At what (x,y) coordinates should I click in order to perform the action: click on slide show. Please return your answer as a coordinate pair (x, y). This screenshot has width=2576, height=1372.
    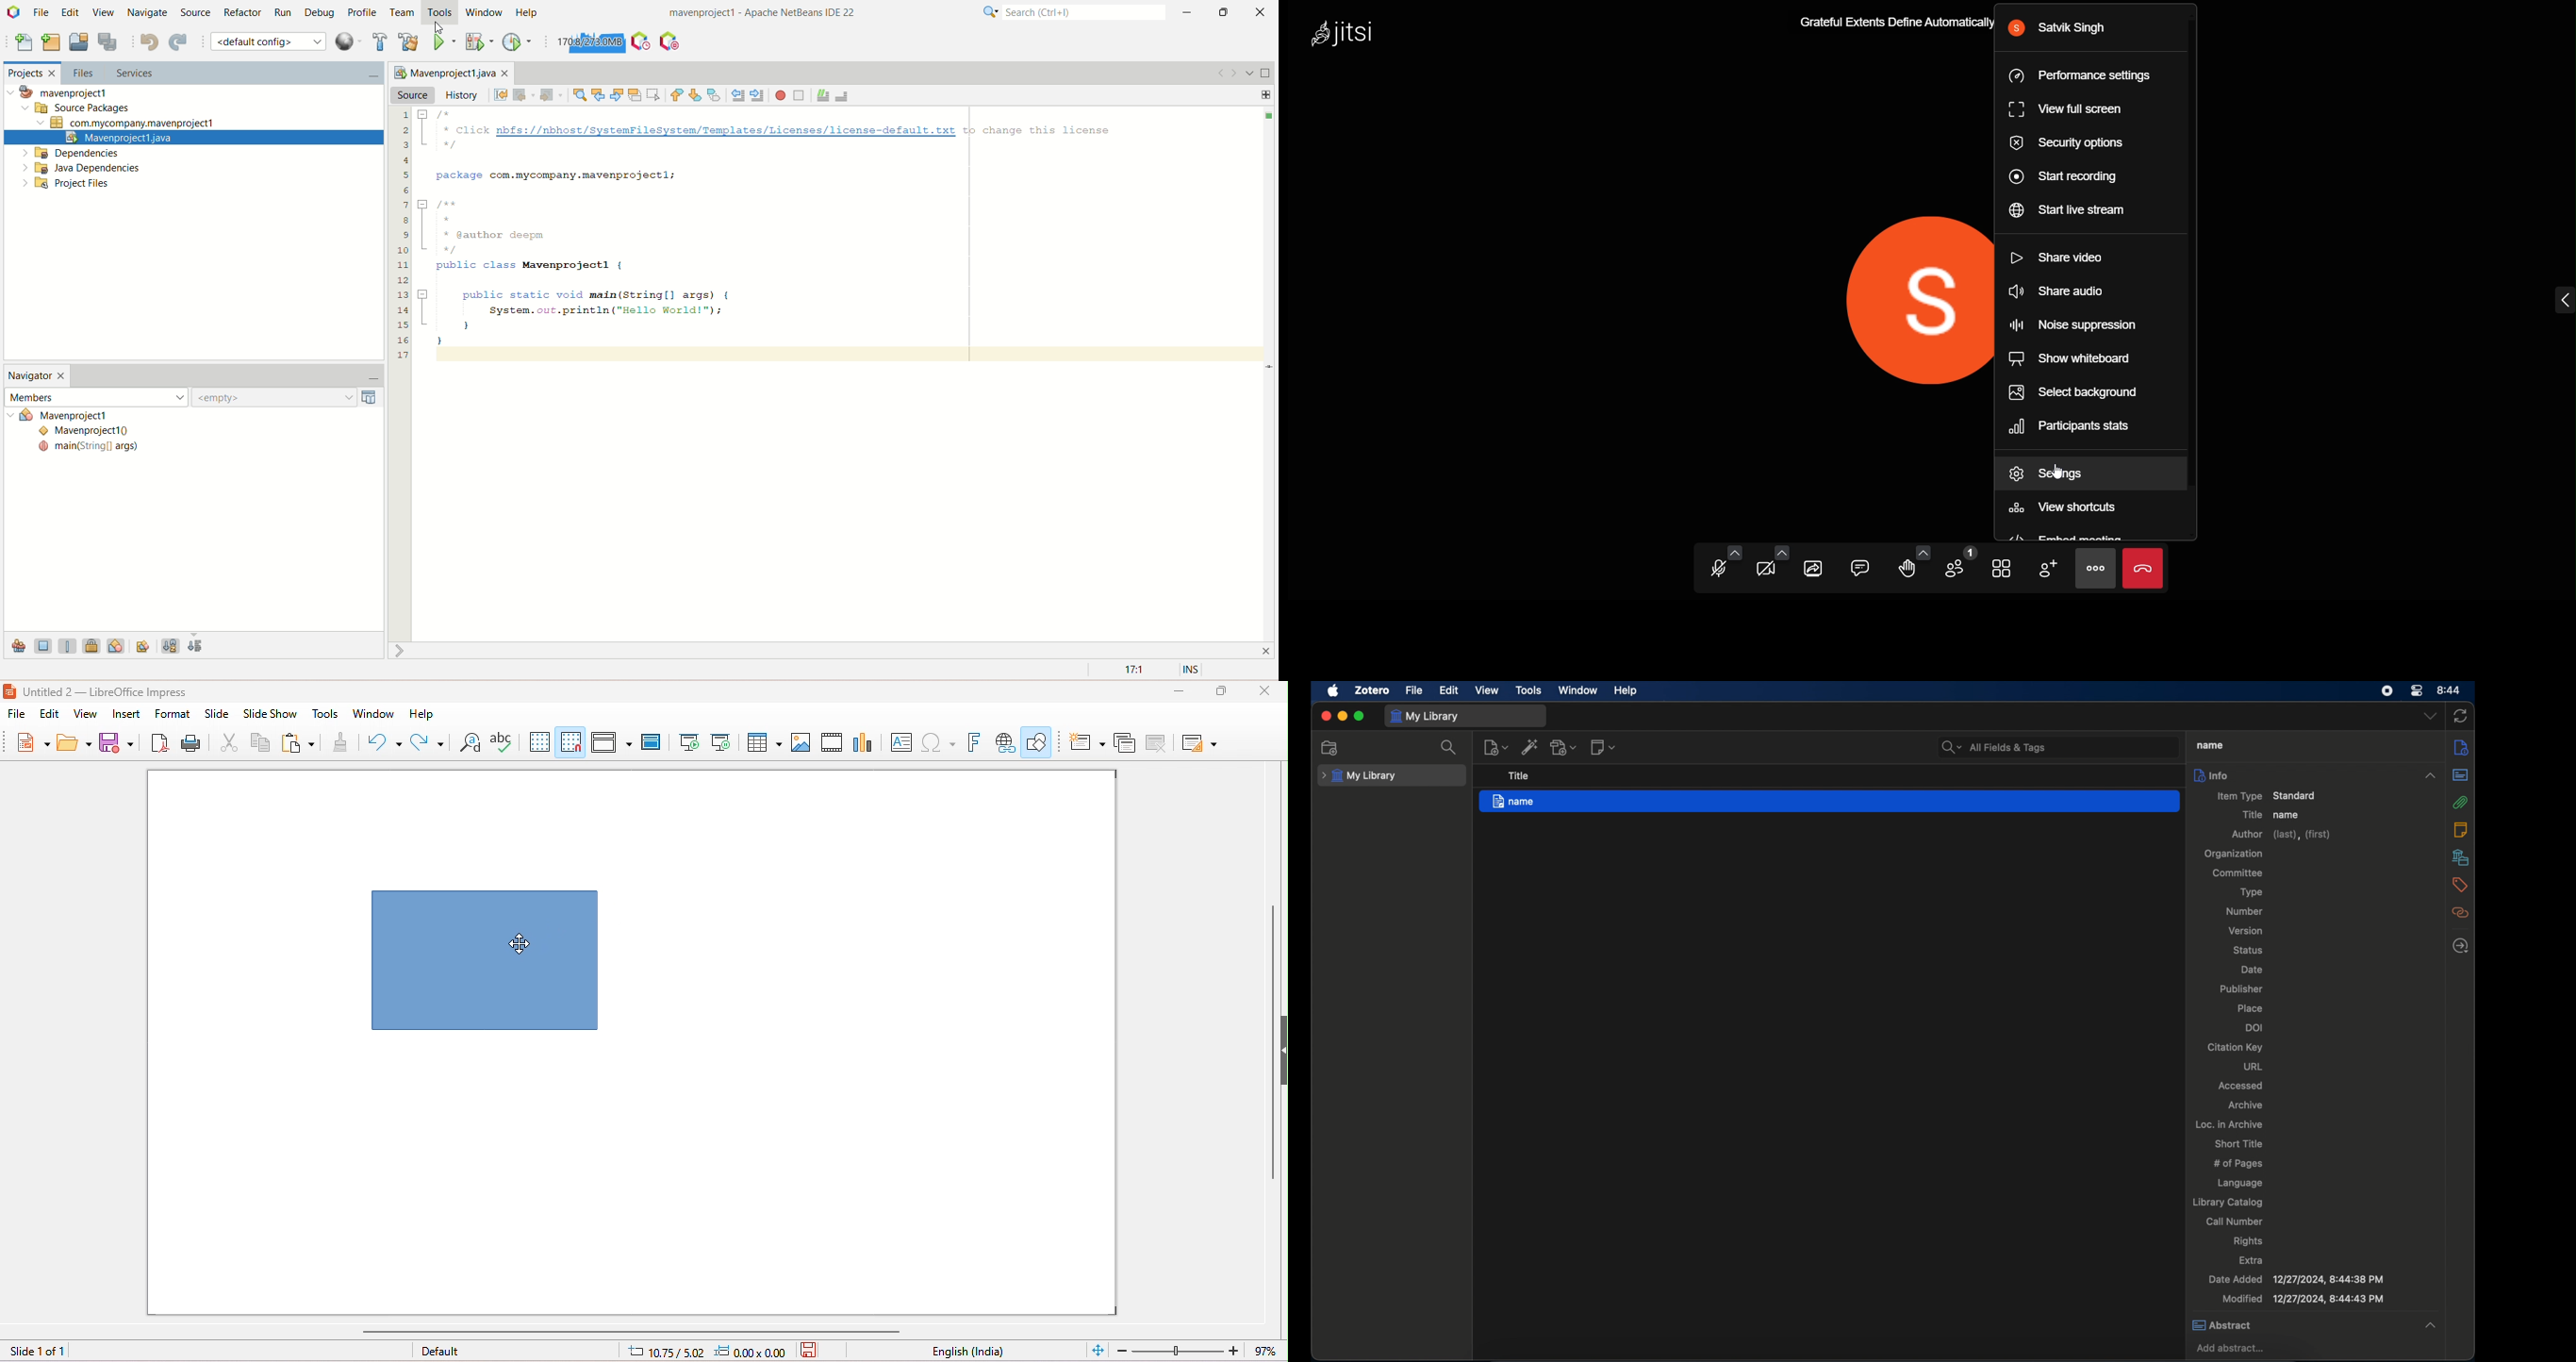
    Looking at the image, I should click on (269, 713).